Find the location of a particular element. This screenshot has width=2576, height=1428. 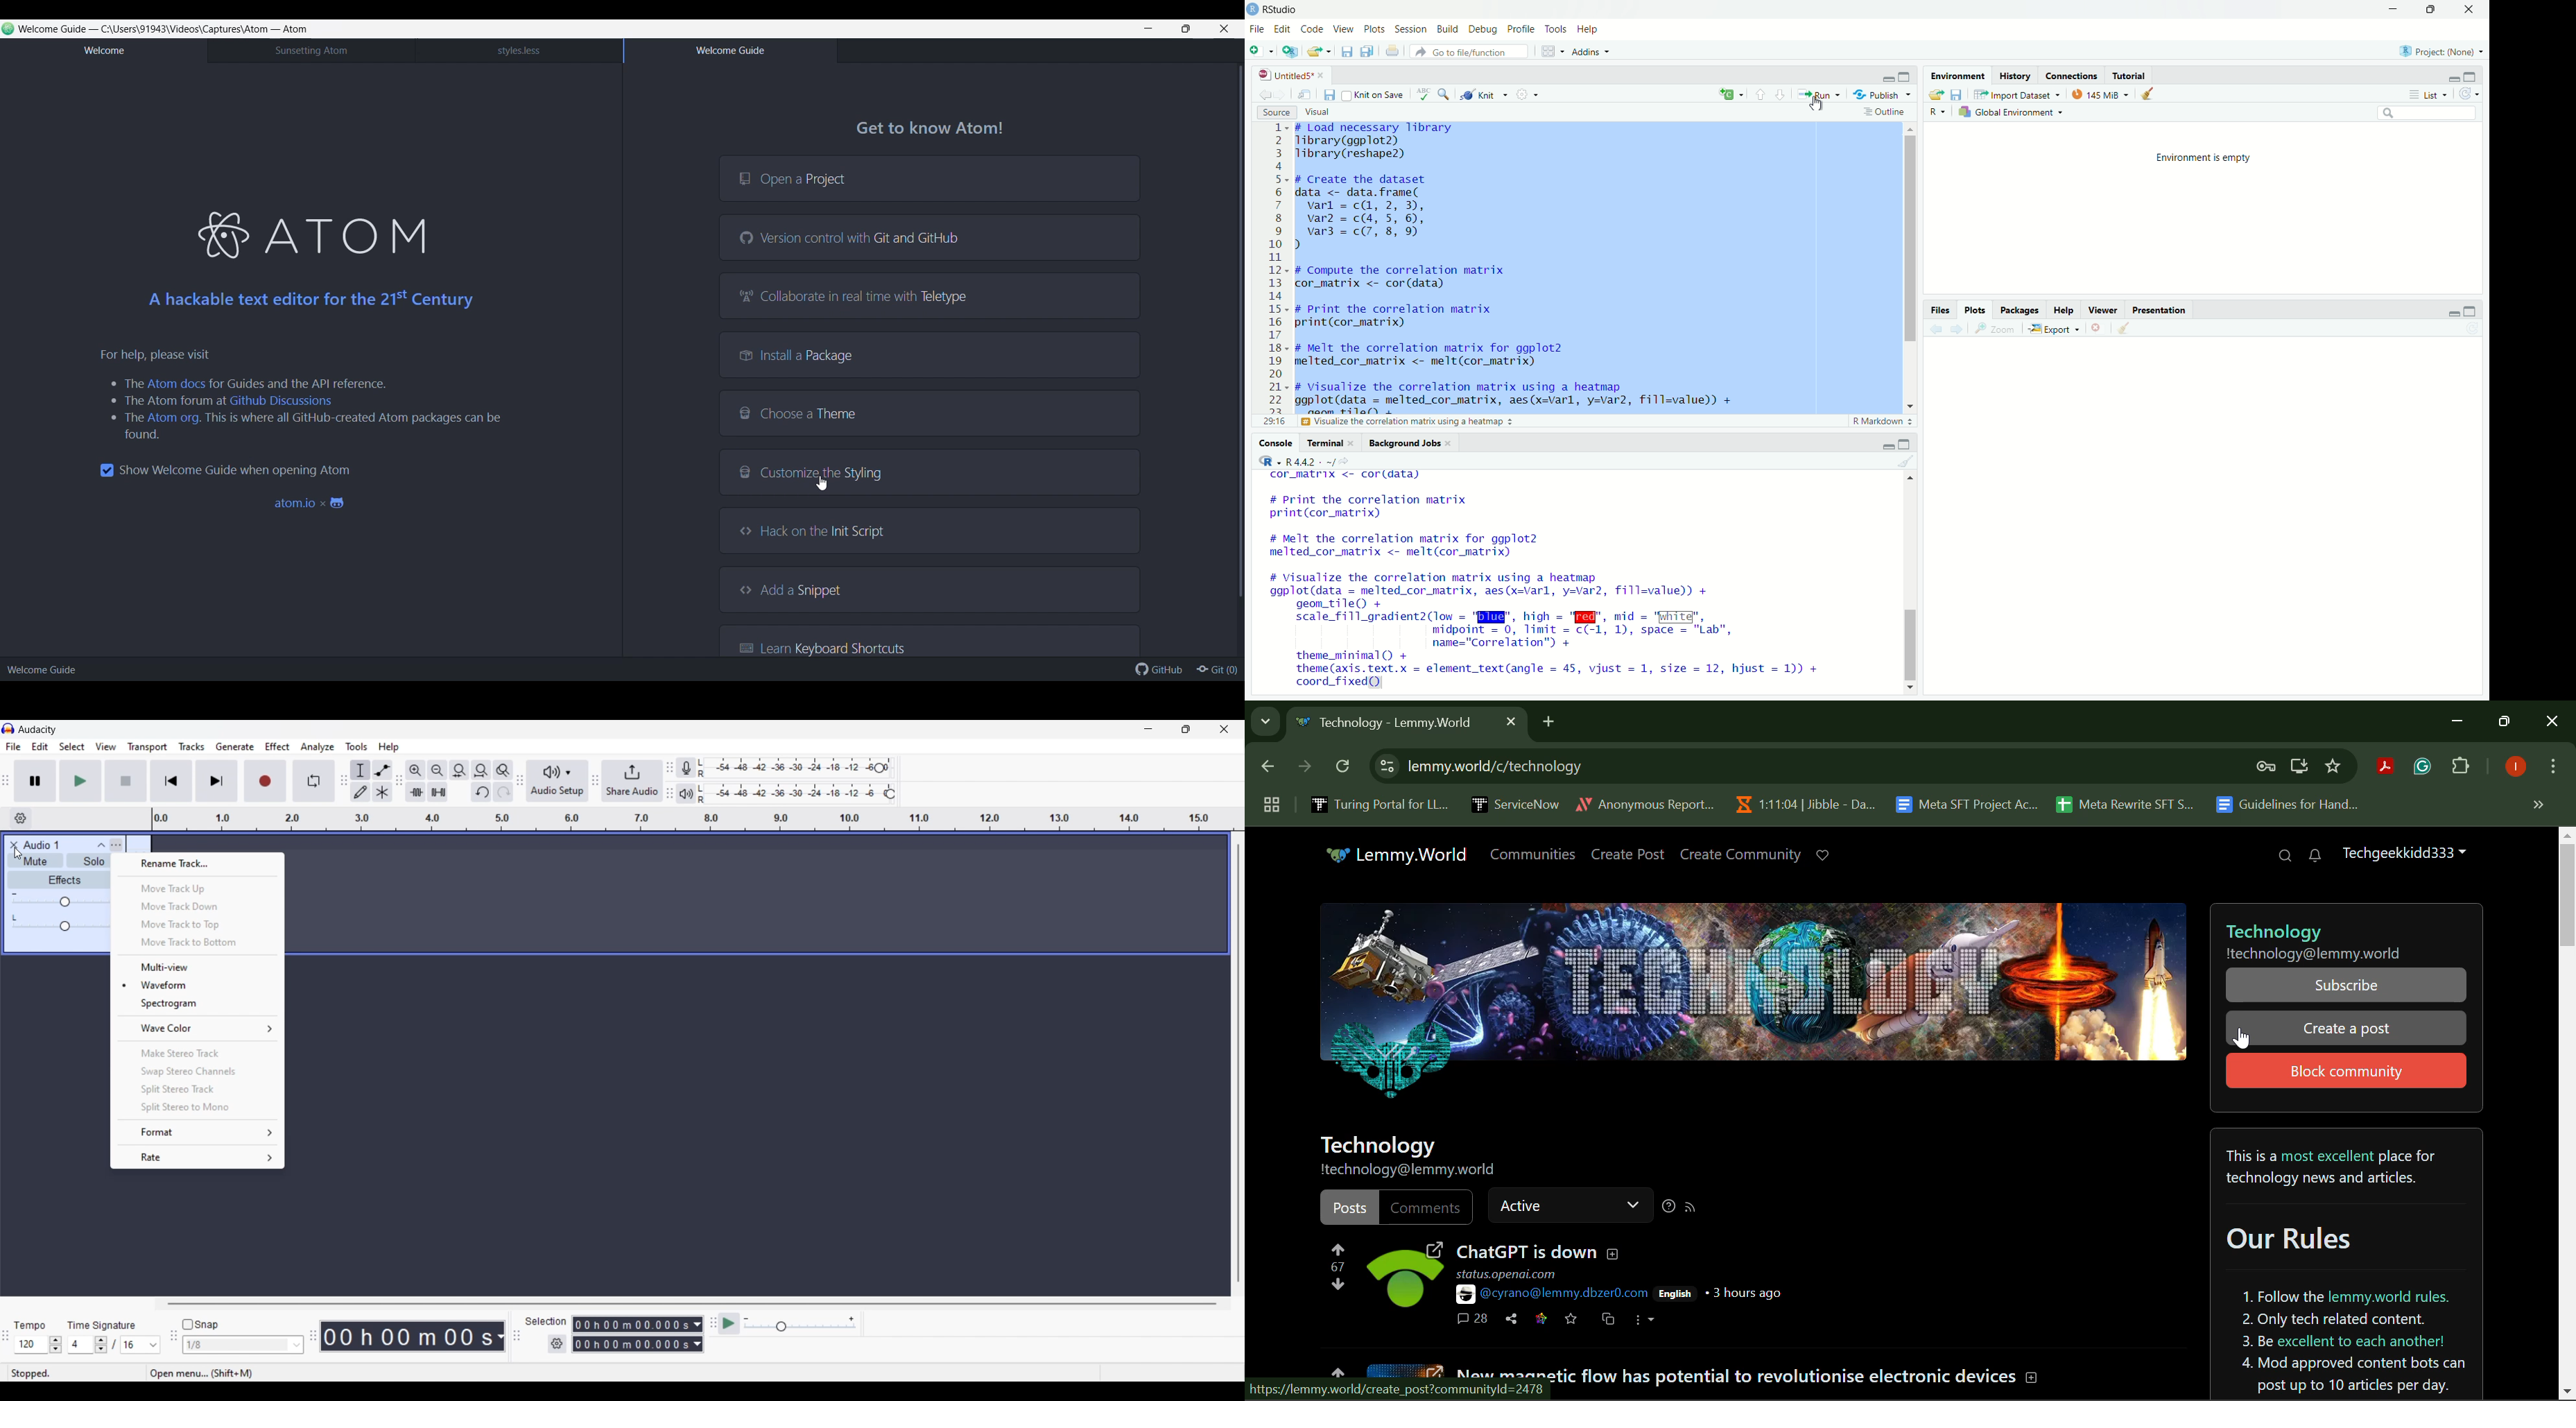

- Atom is located at coordinates (291, 29).